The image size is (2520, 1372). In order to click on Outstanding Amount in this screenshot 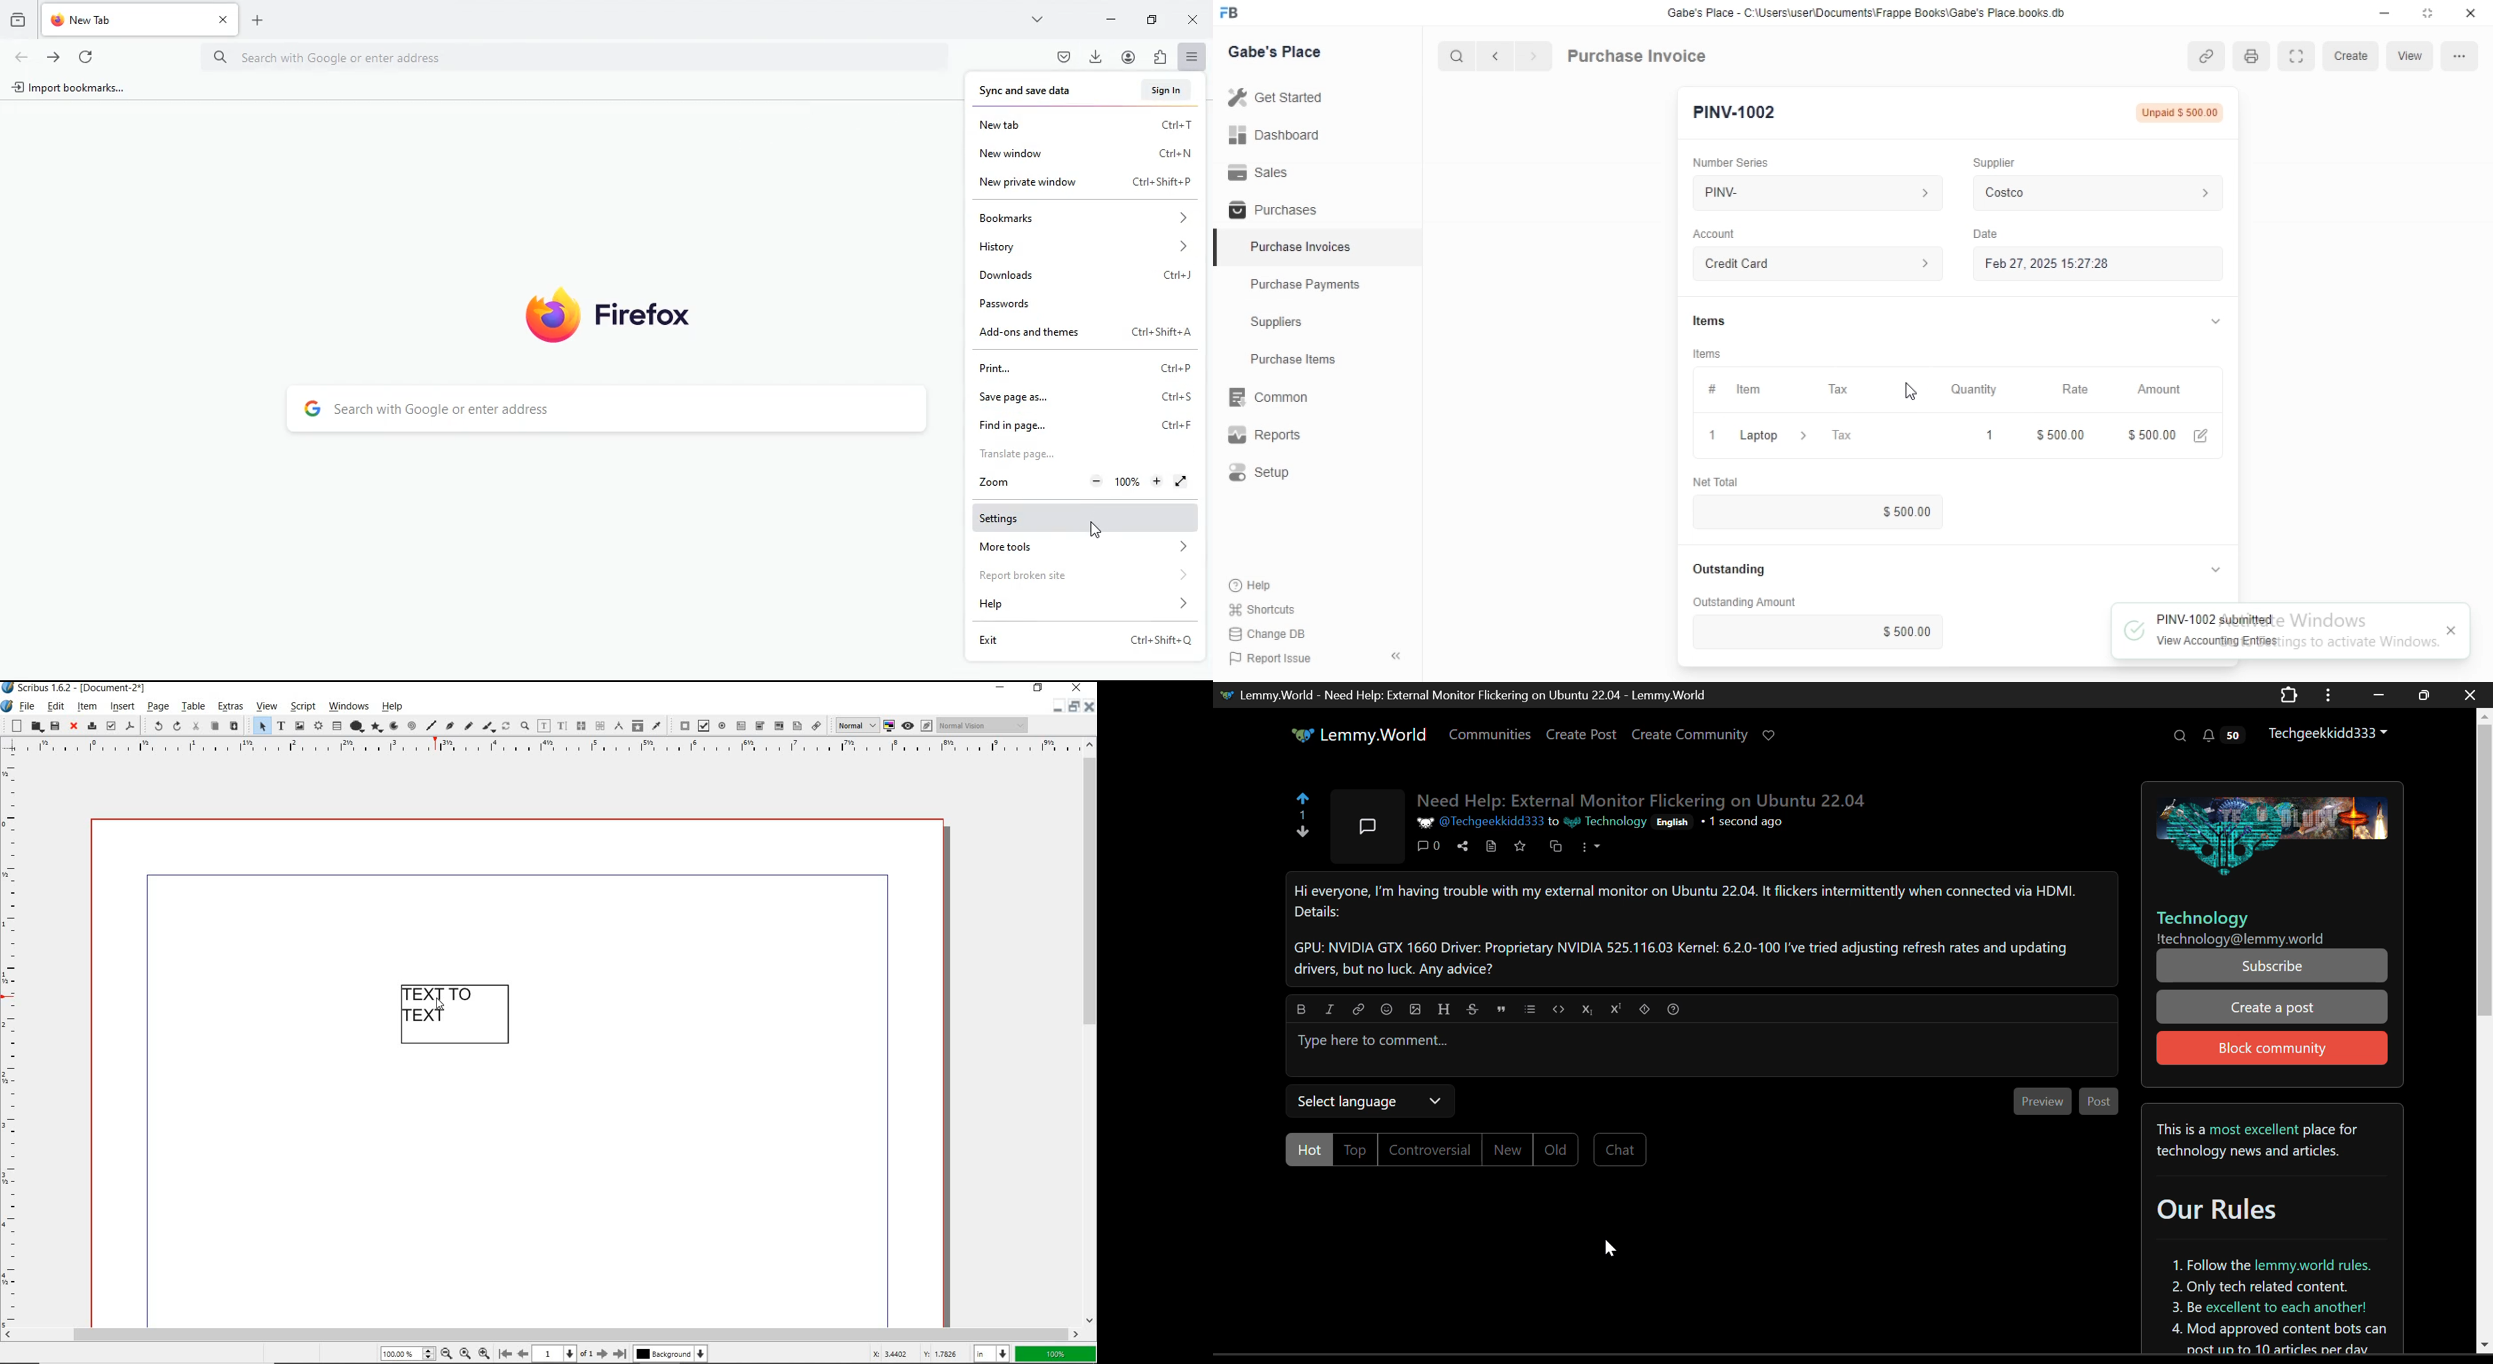, I will do `click(1745, 603)`.